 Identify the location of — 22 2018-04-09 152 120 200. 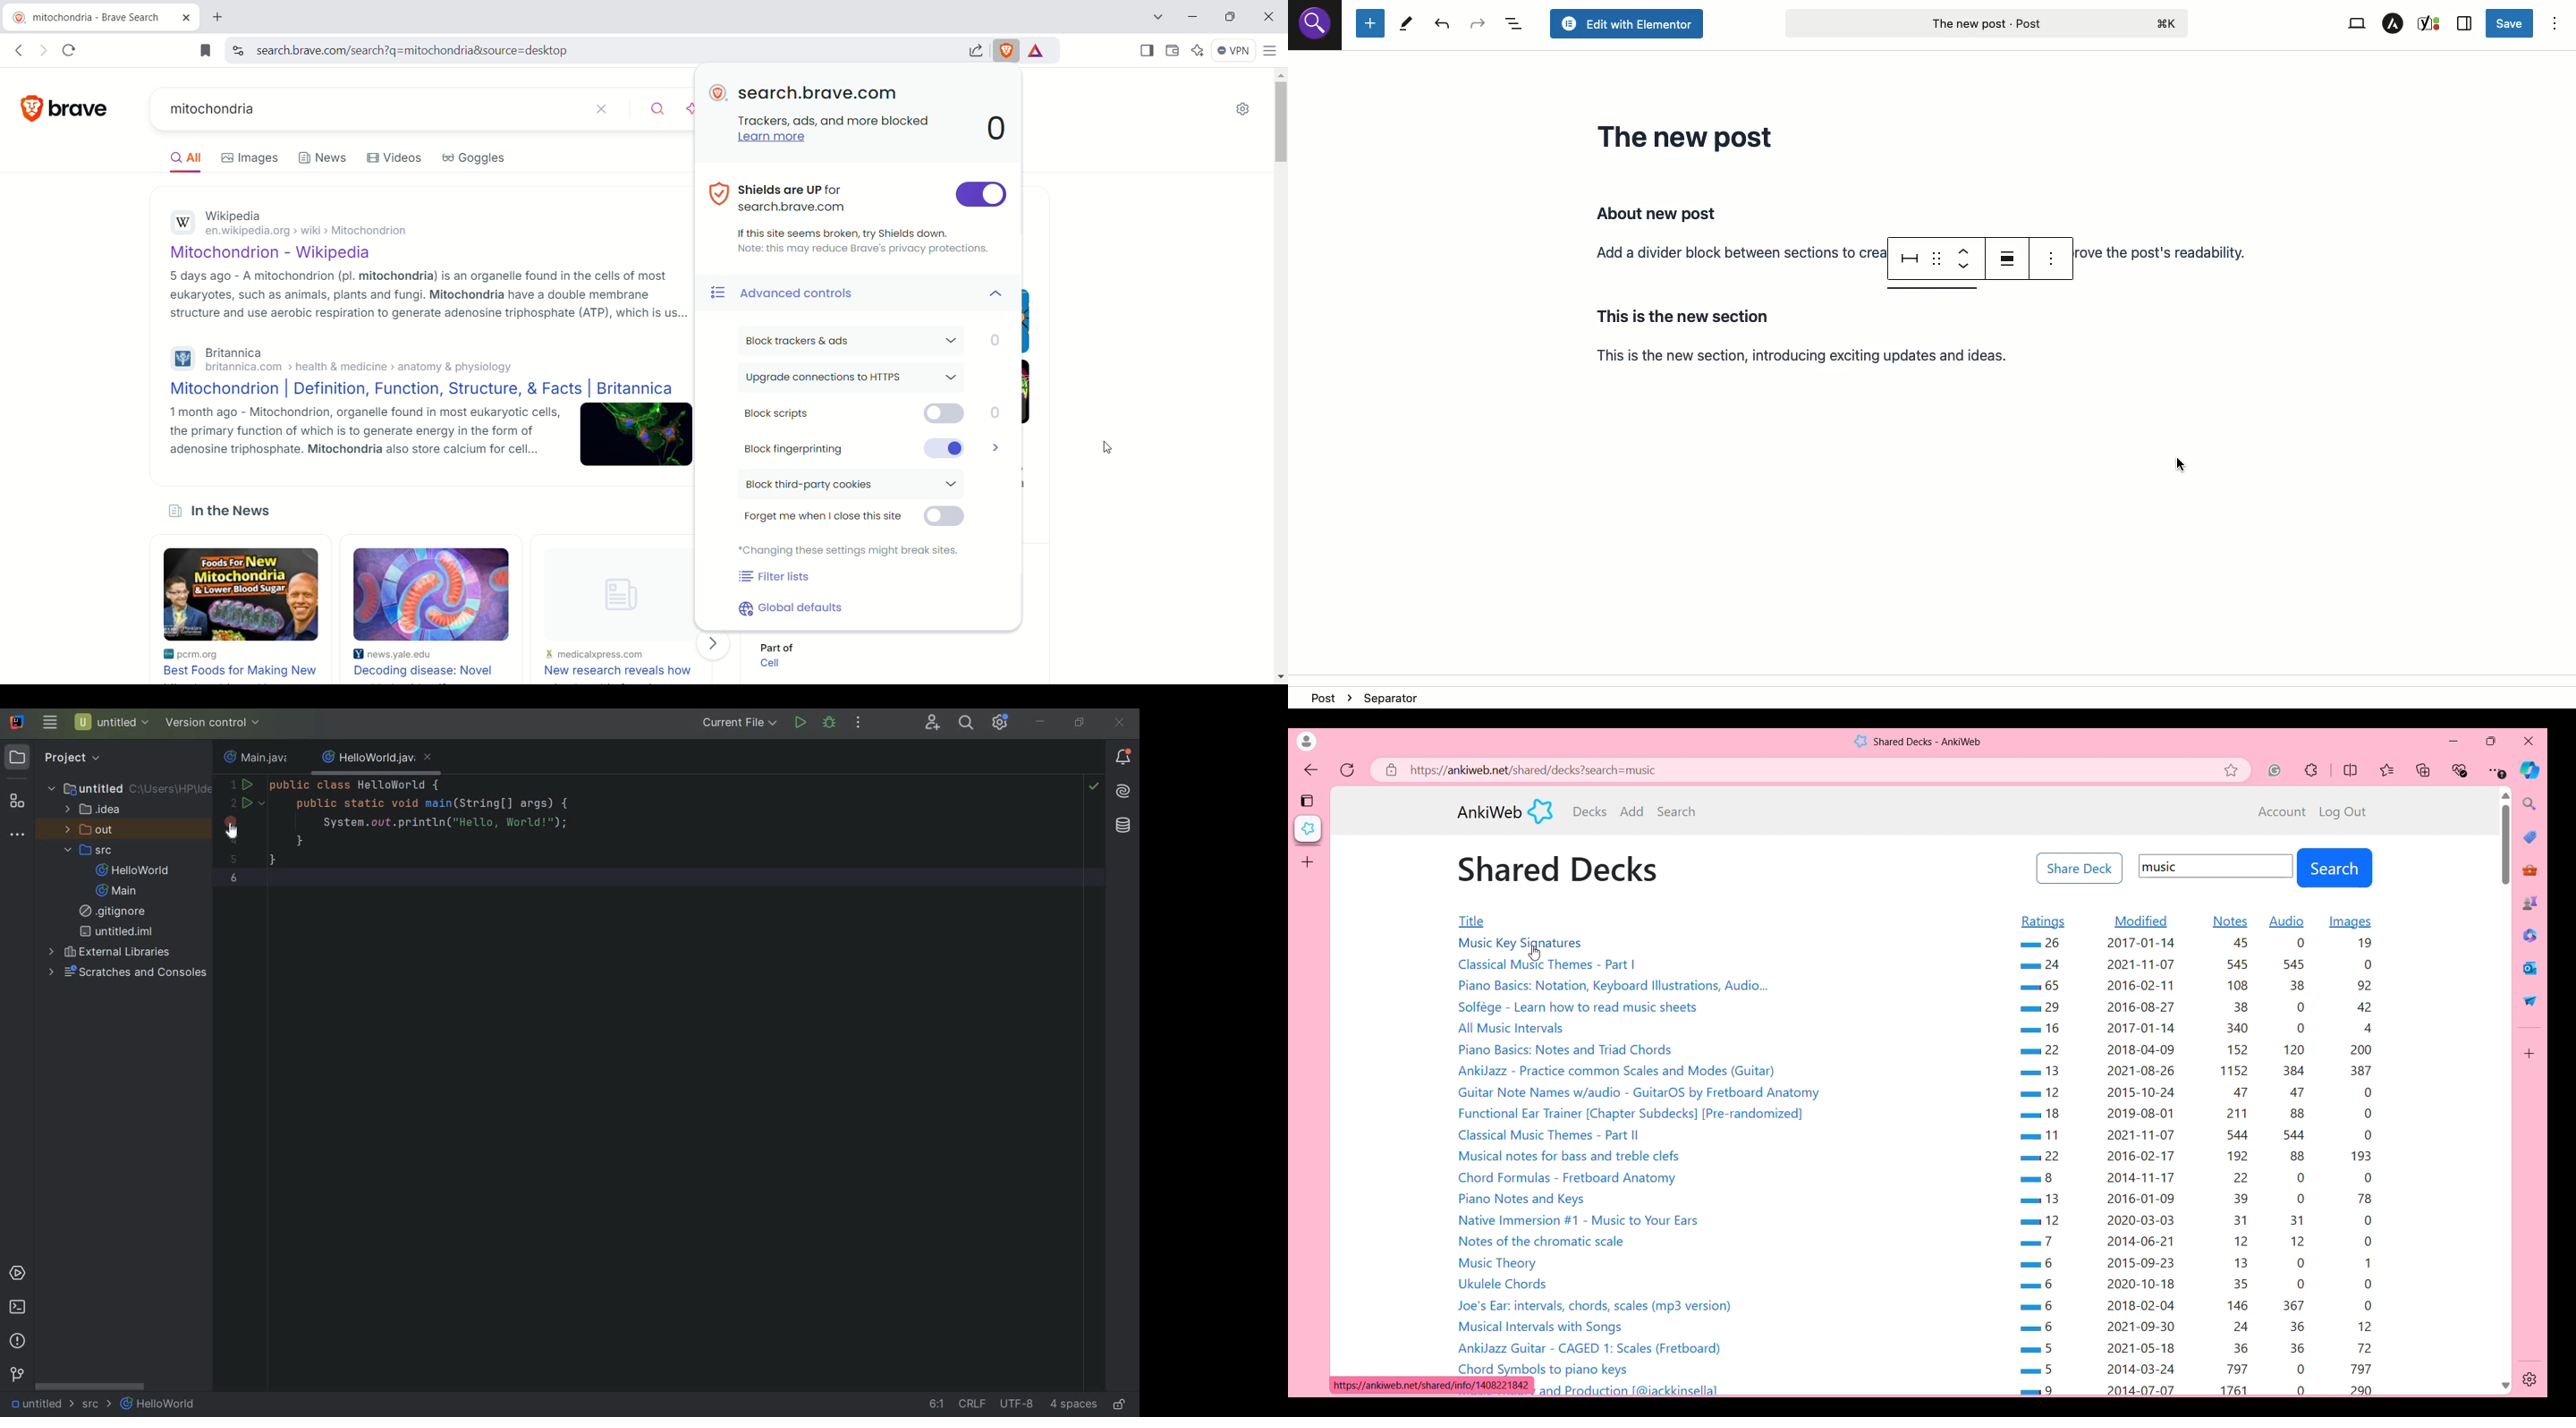
(2195, 1050).